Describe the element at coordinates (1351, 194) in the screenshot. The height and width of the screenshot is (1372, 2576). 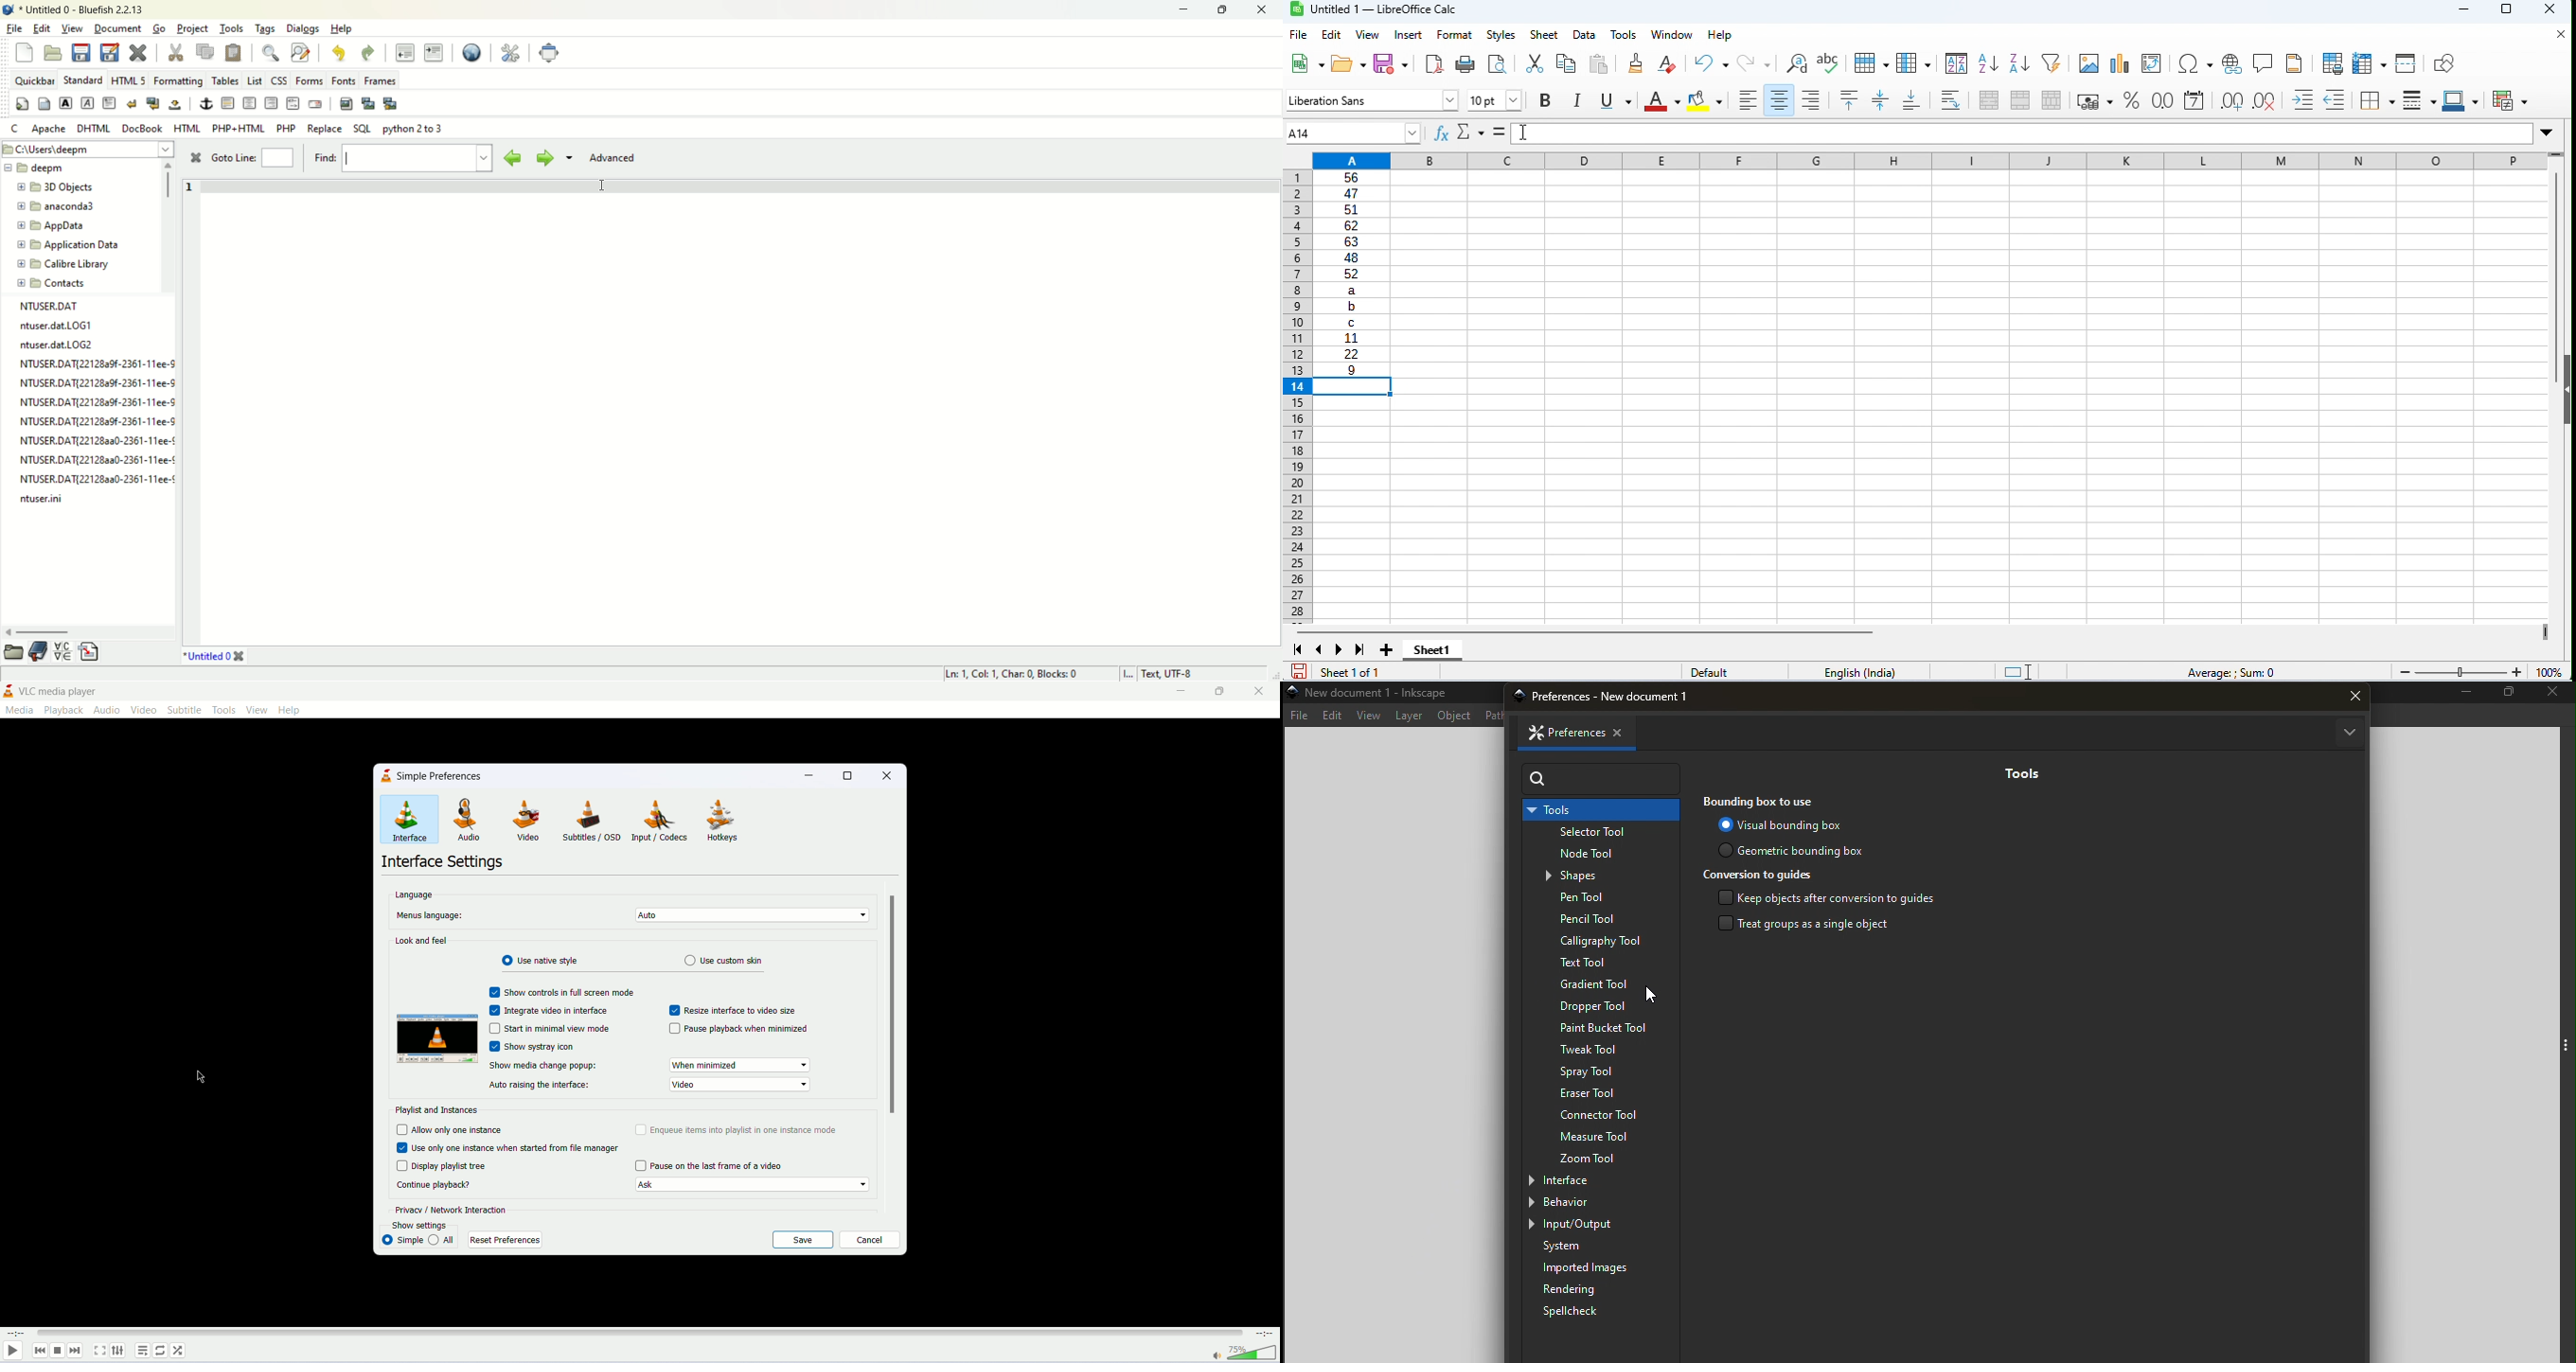
I see `47` at that location.